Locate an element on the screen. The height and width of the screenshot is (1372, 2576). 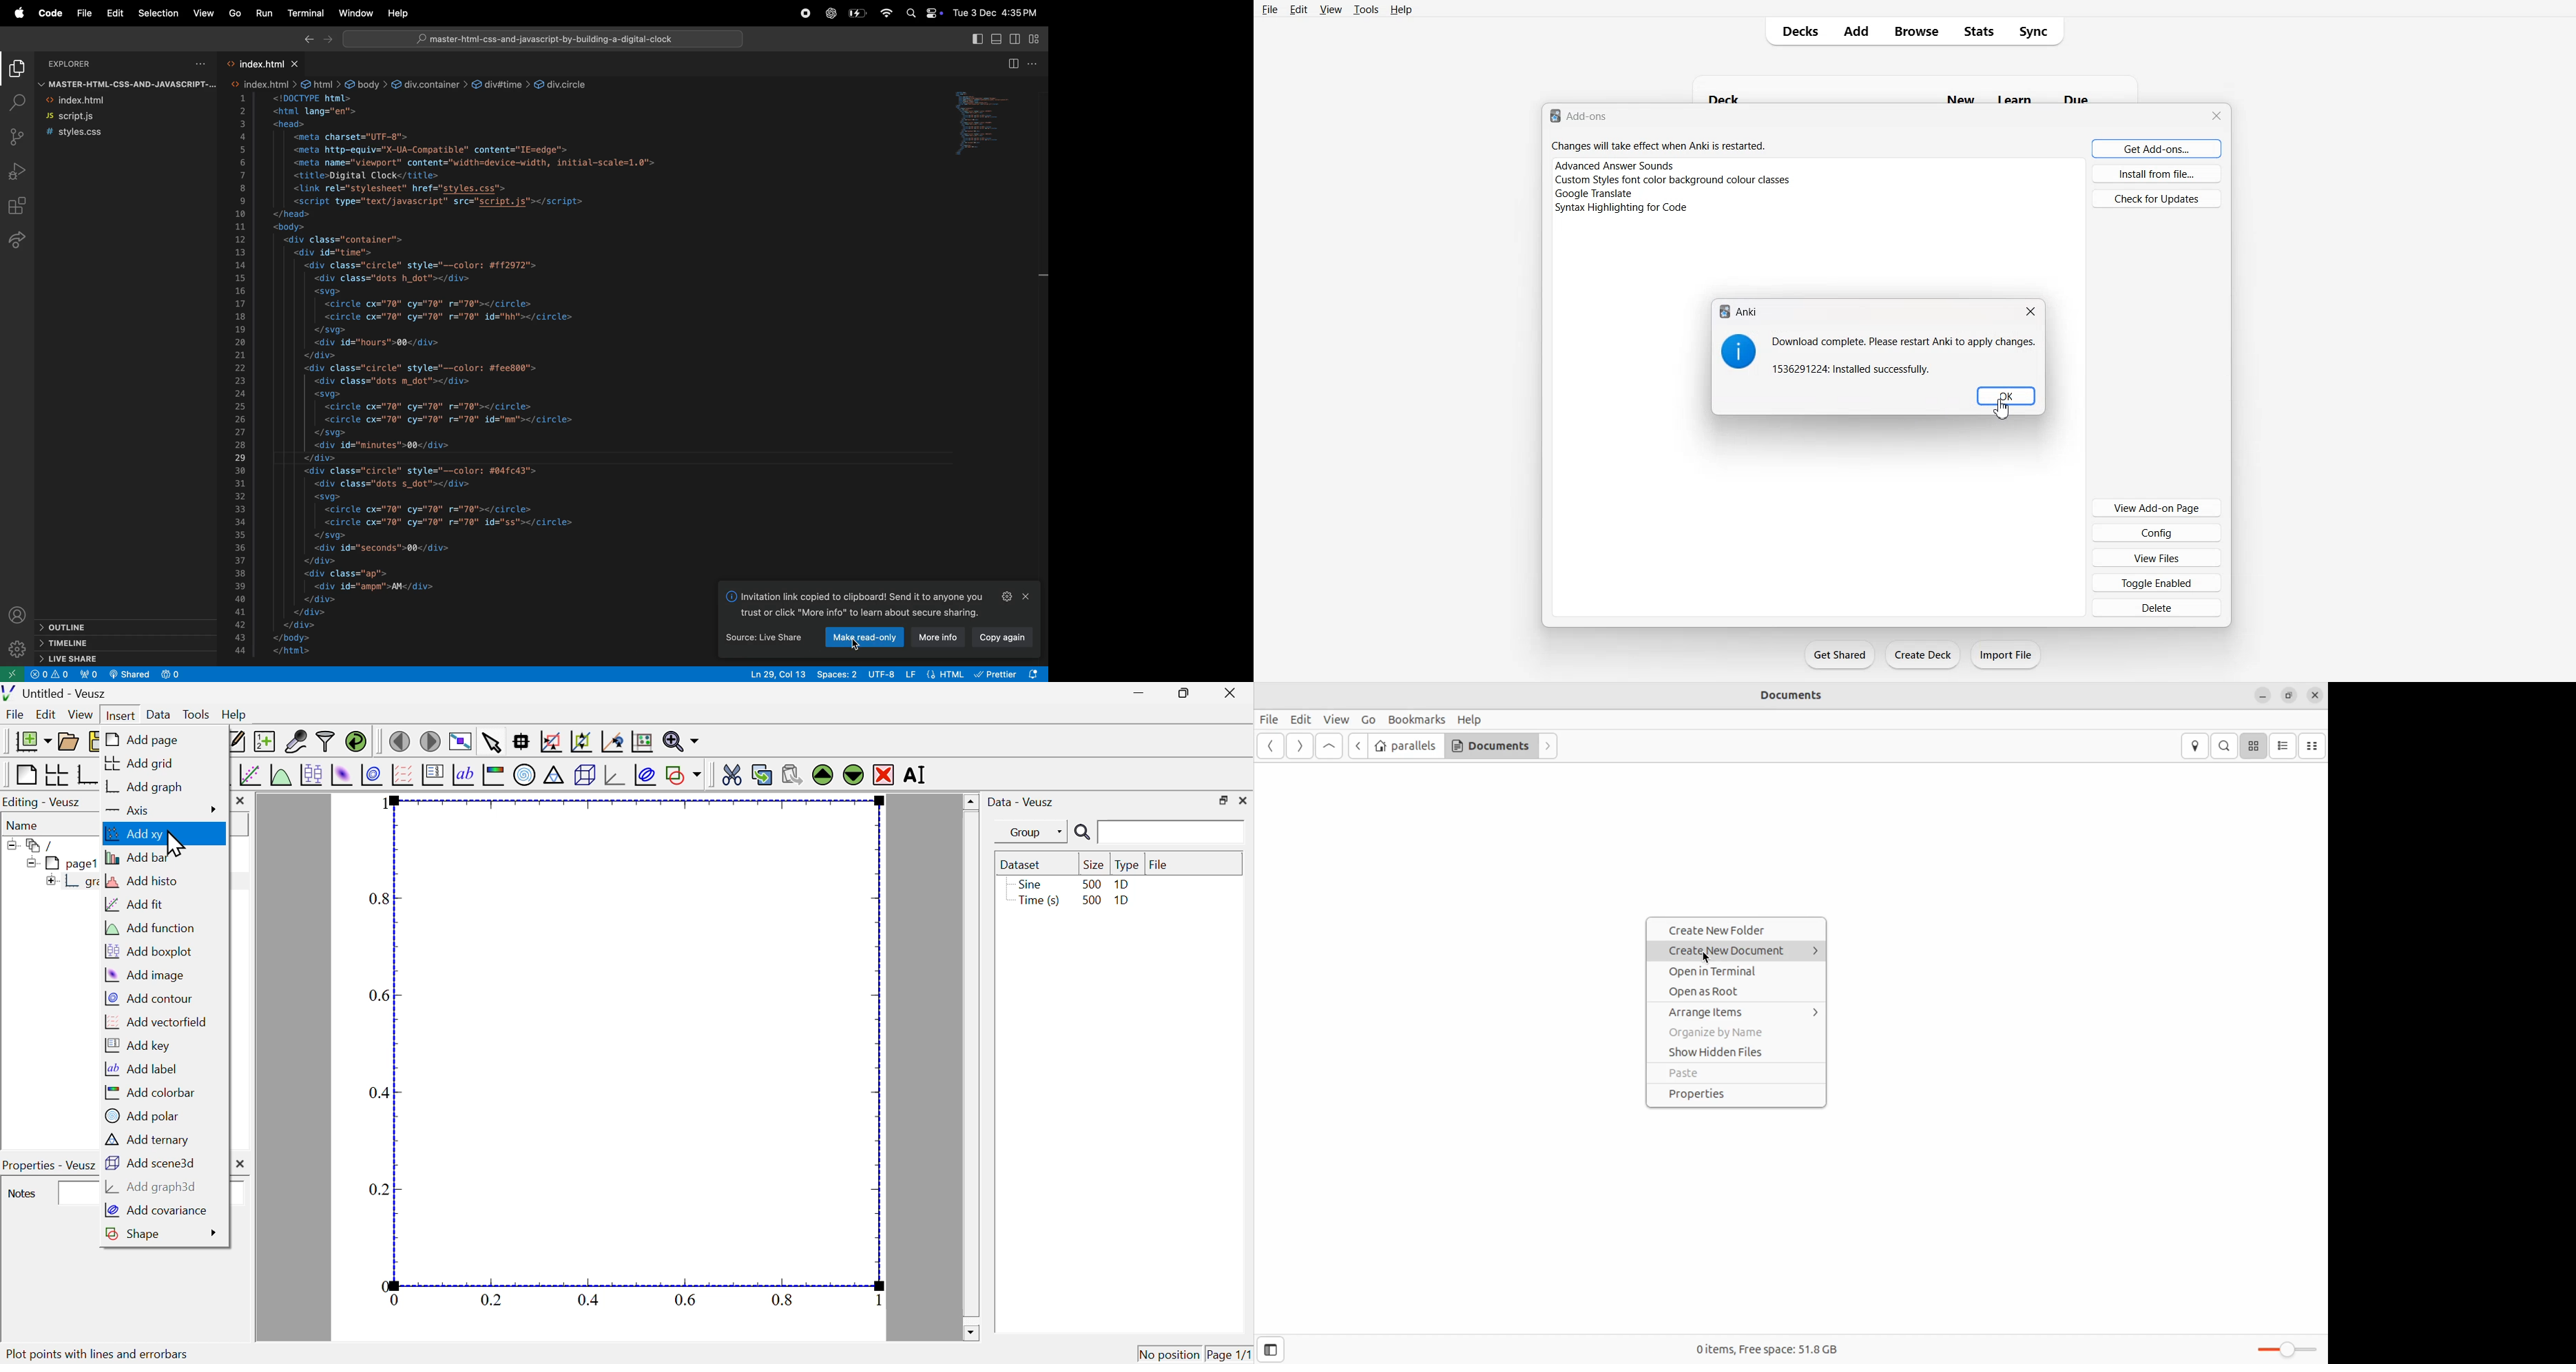
cut the selected widget is located at coordinates (730, 773).